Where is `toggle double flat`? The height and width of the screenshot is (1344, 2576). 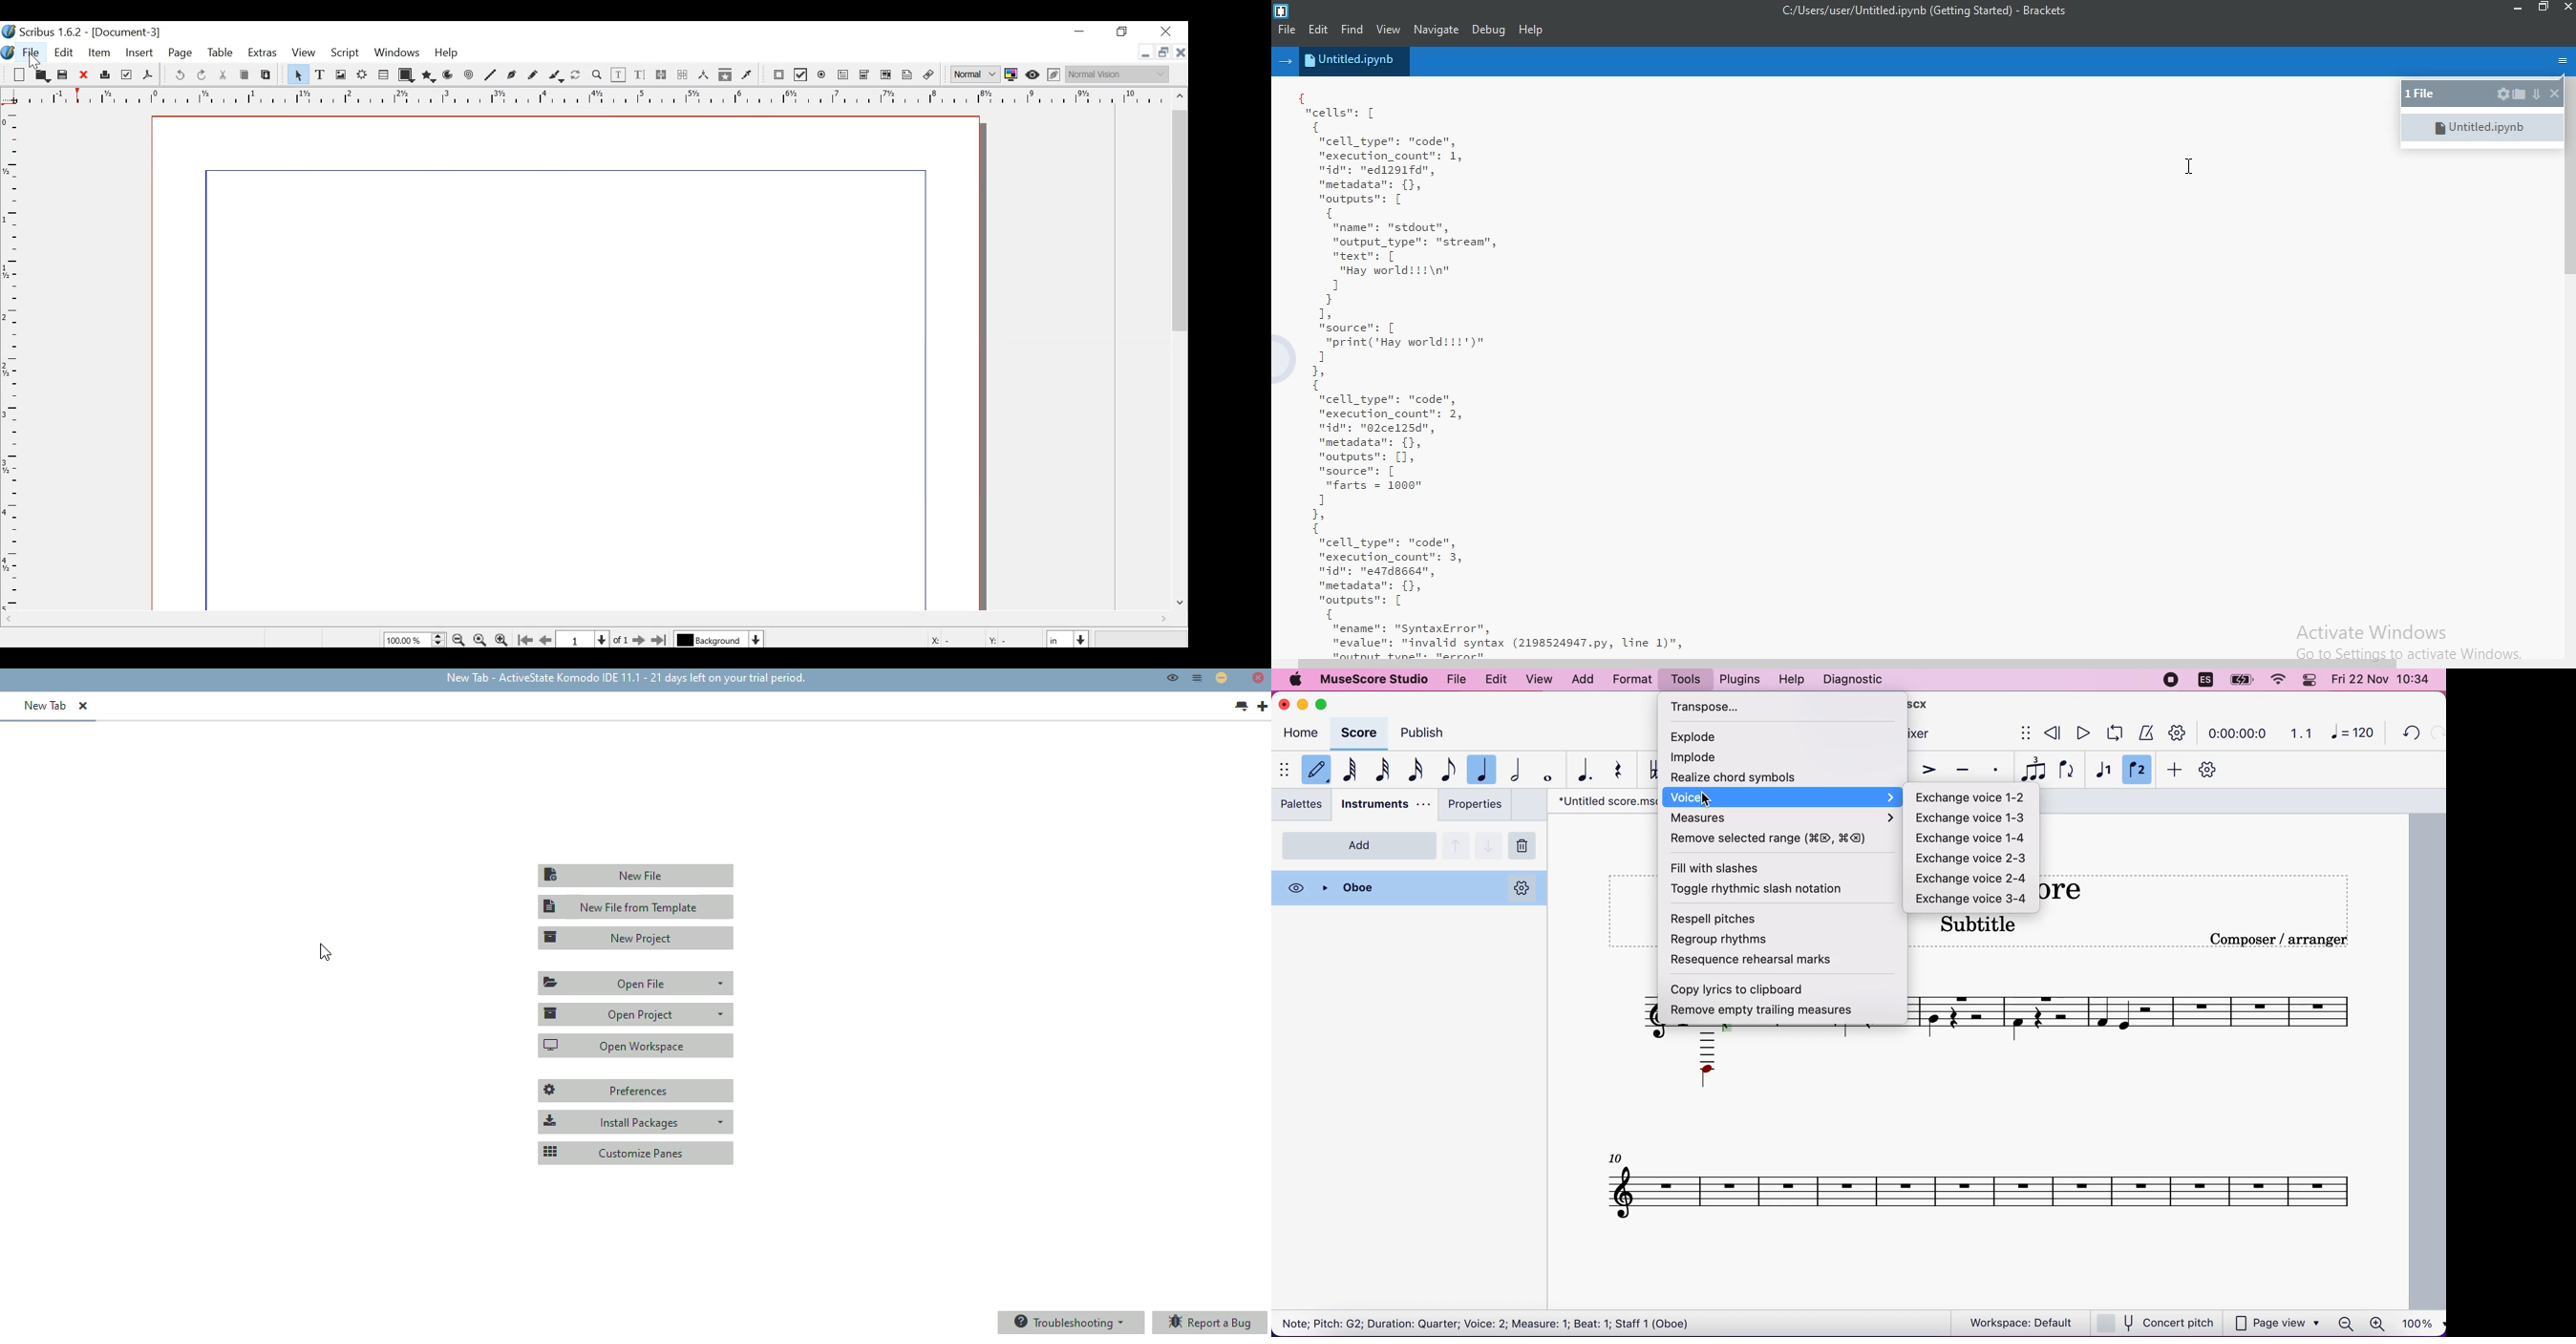 toggle double flat is located at coordinates (1649, 770).